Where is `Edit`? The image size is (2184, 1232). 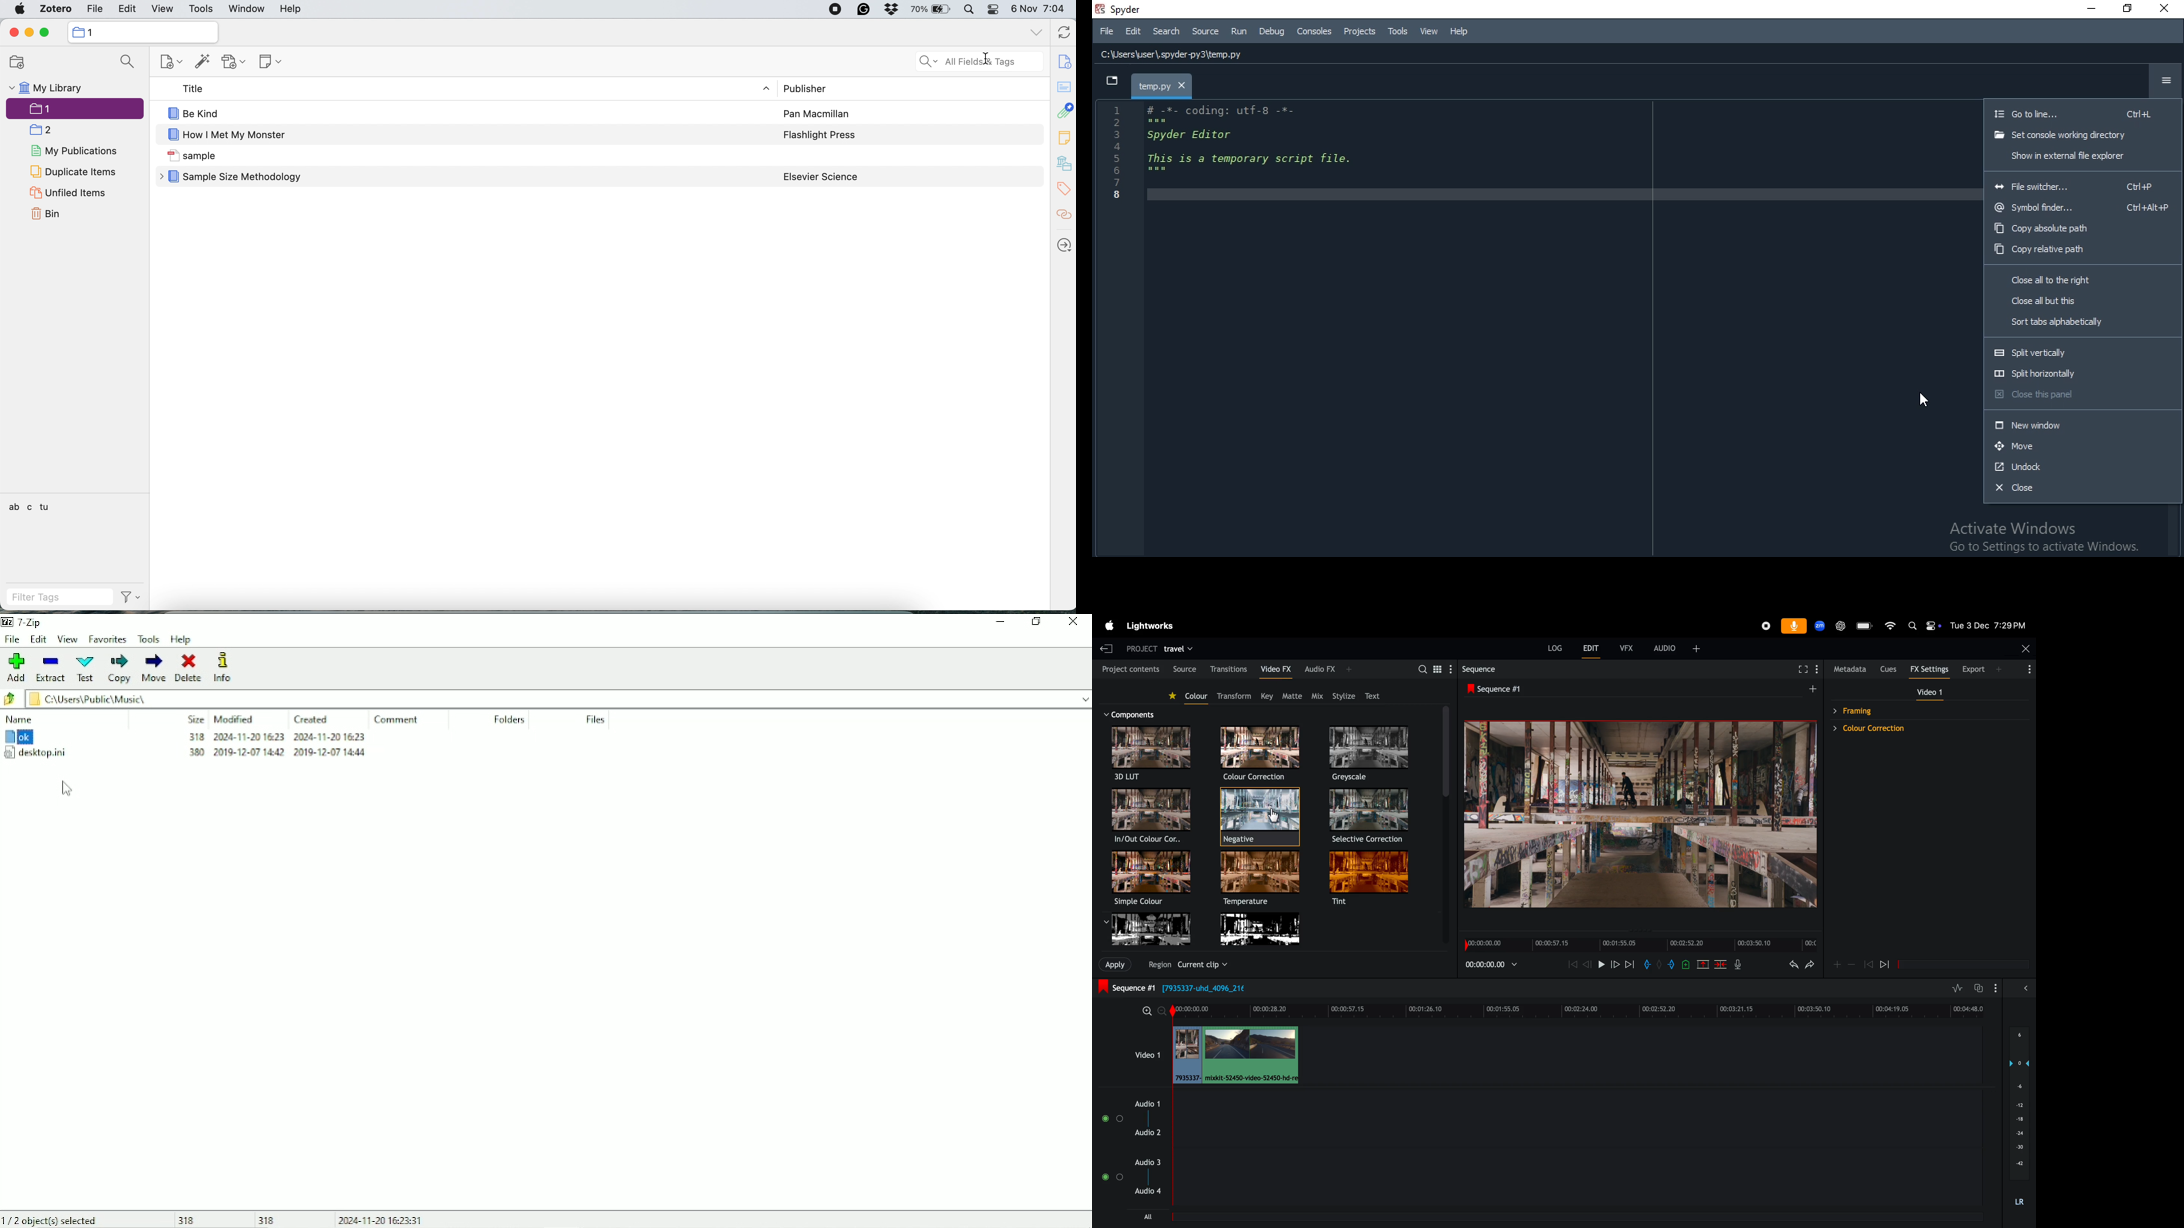
Edit is located at coordinates (1133, 32).